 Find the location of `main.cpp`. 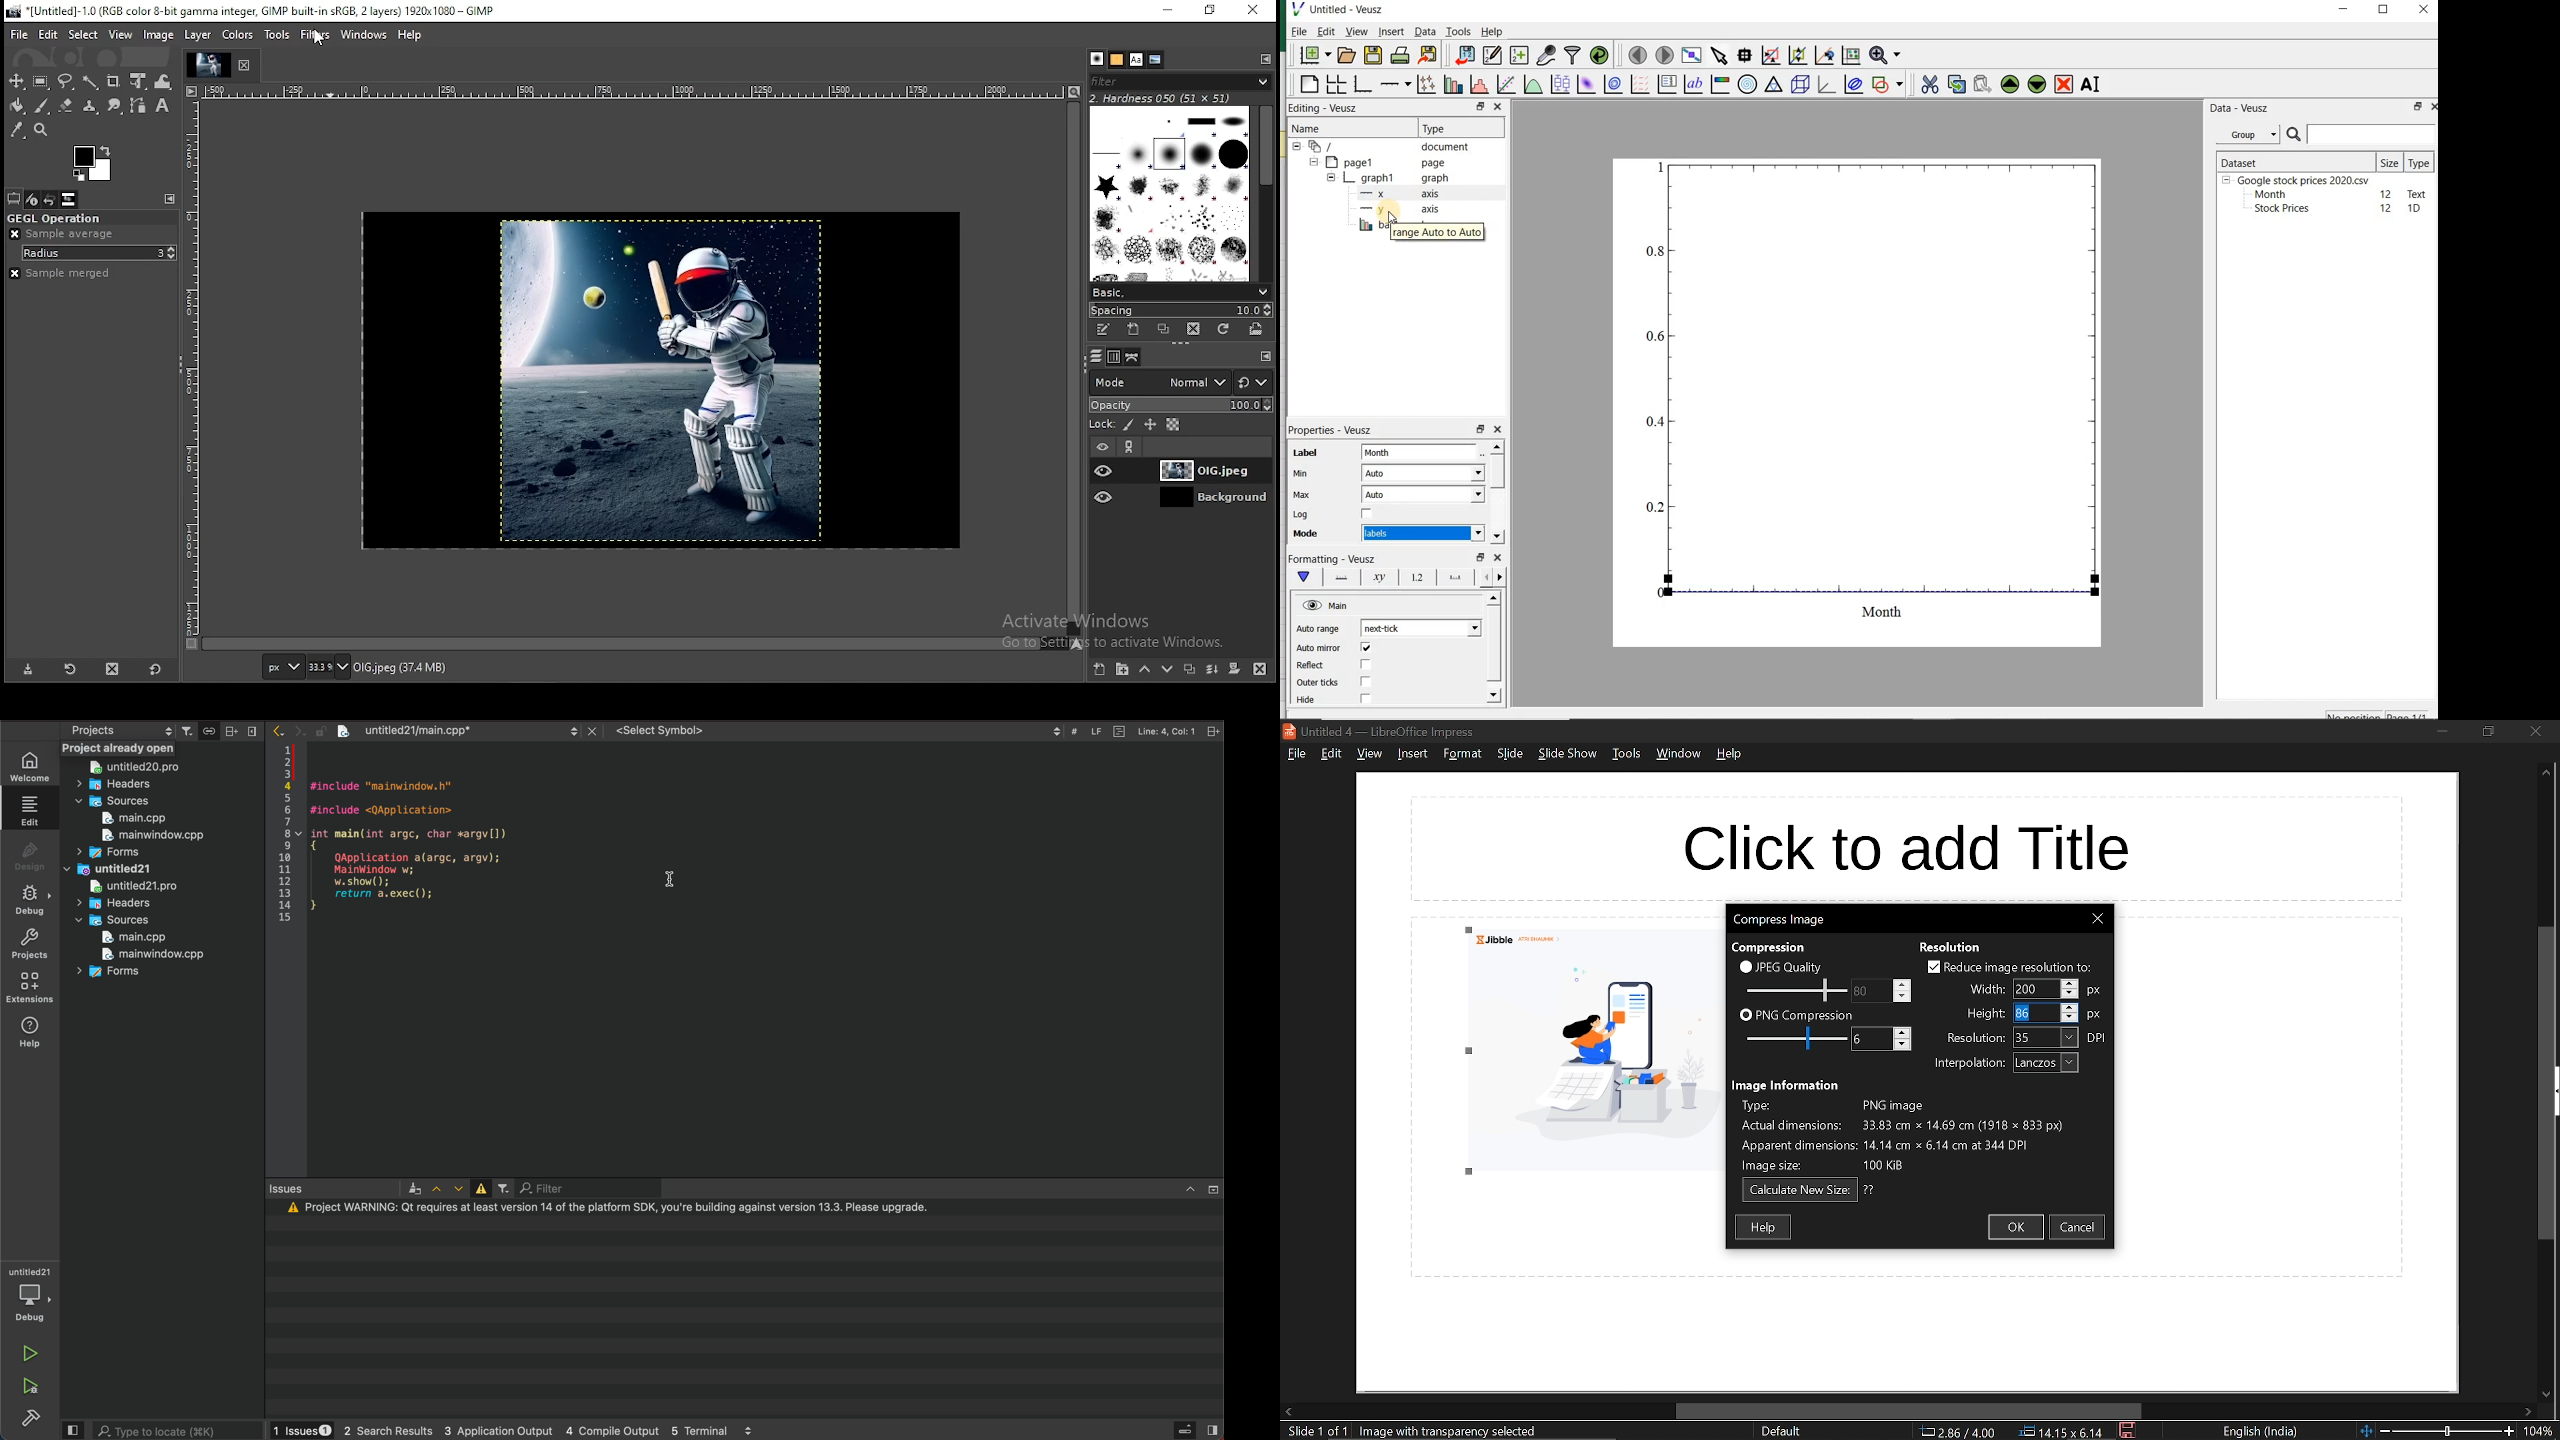

main.cpp is located at coordinates (137, 938).